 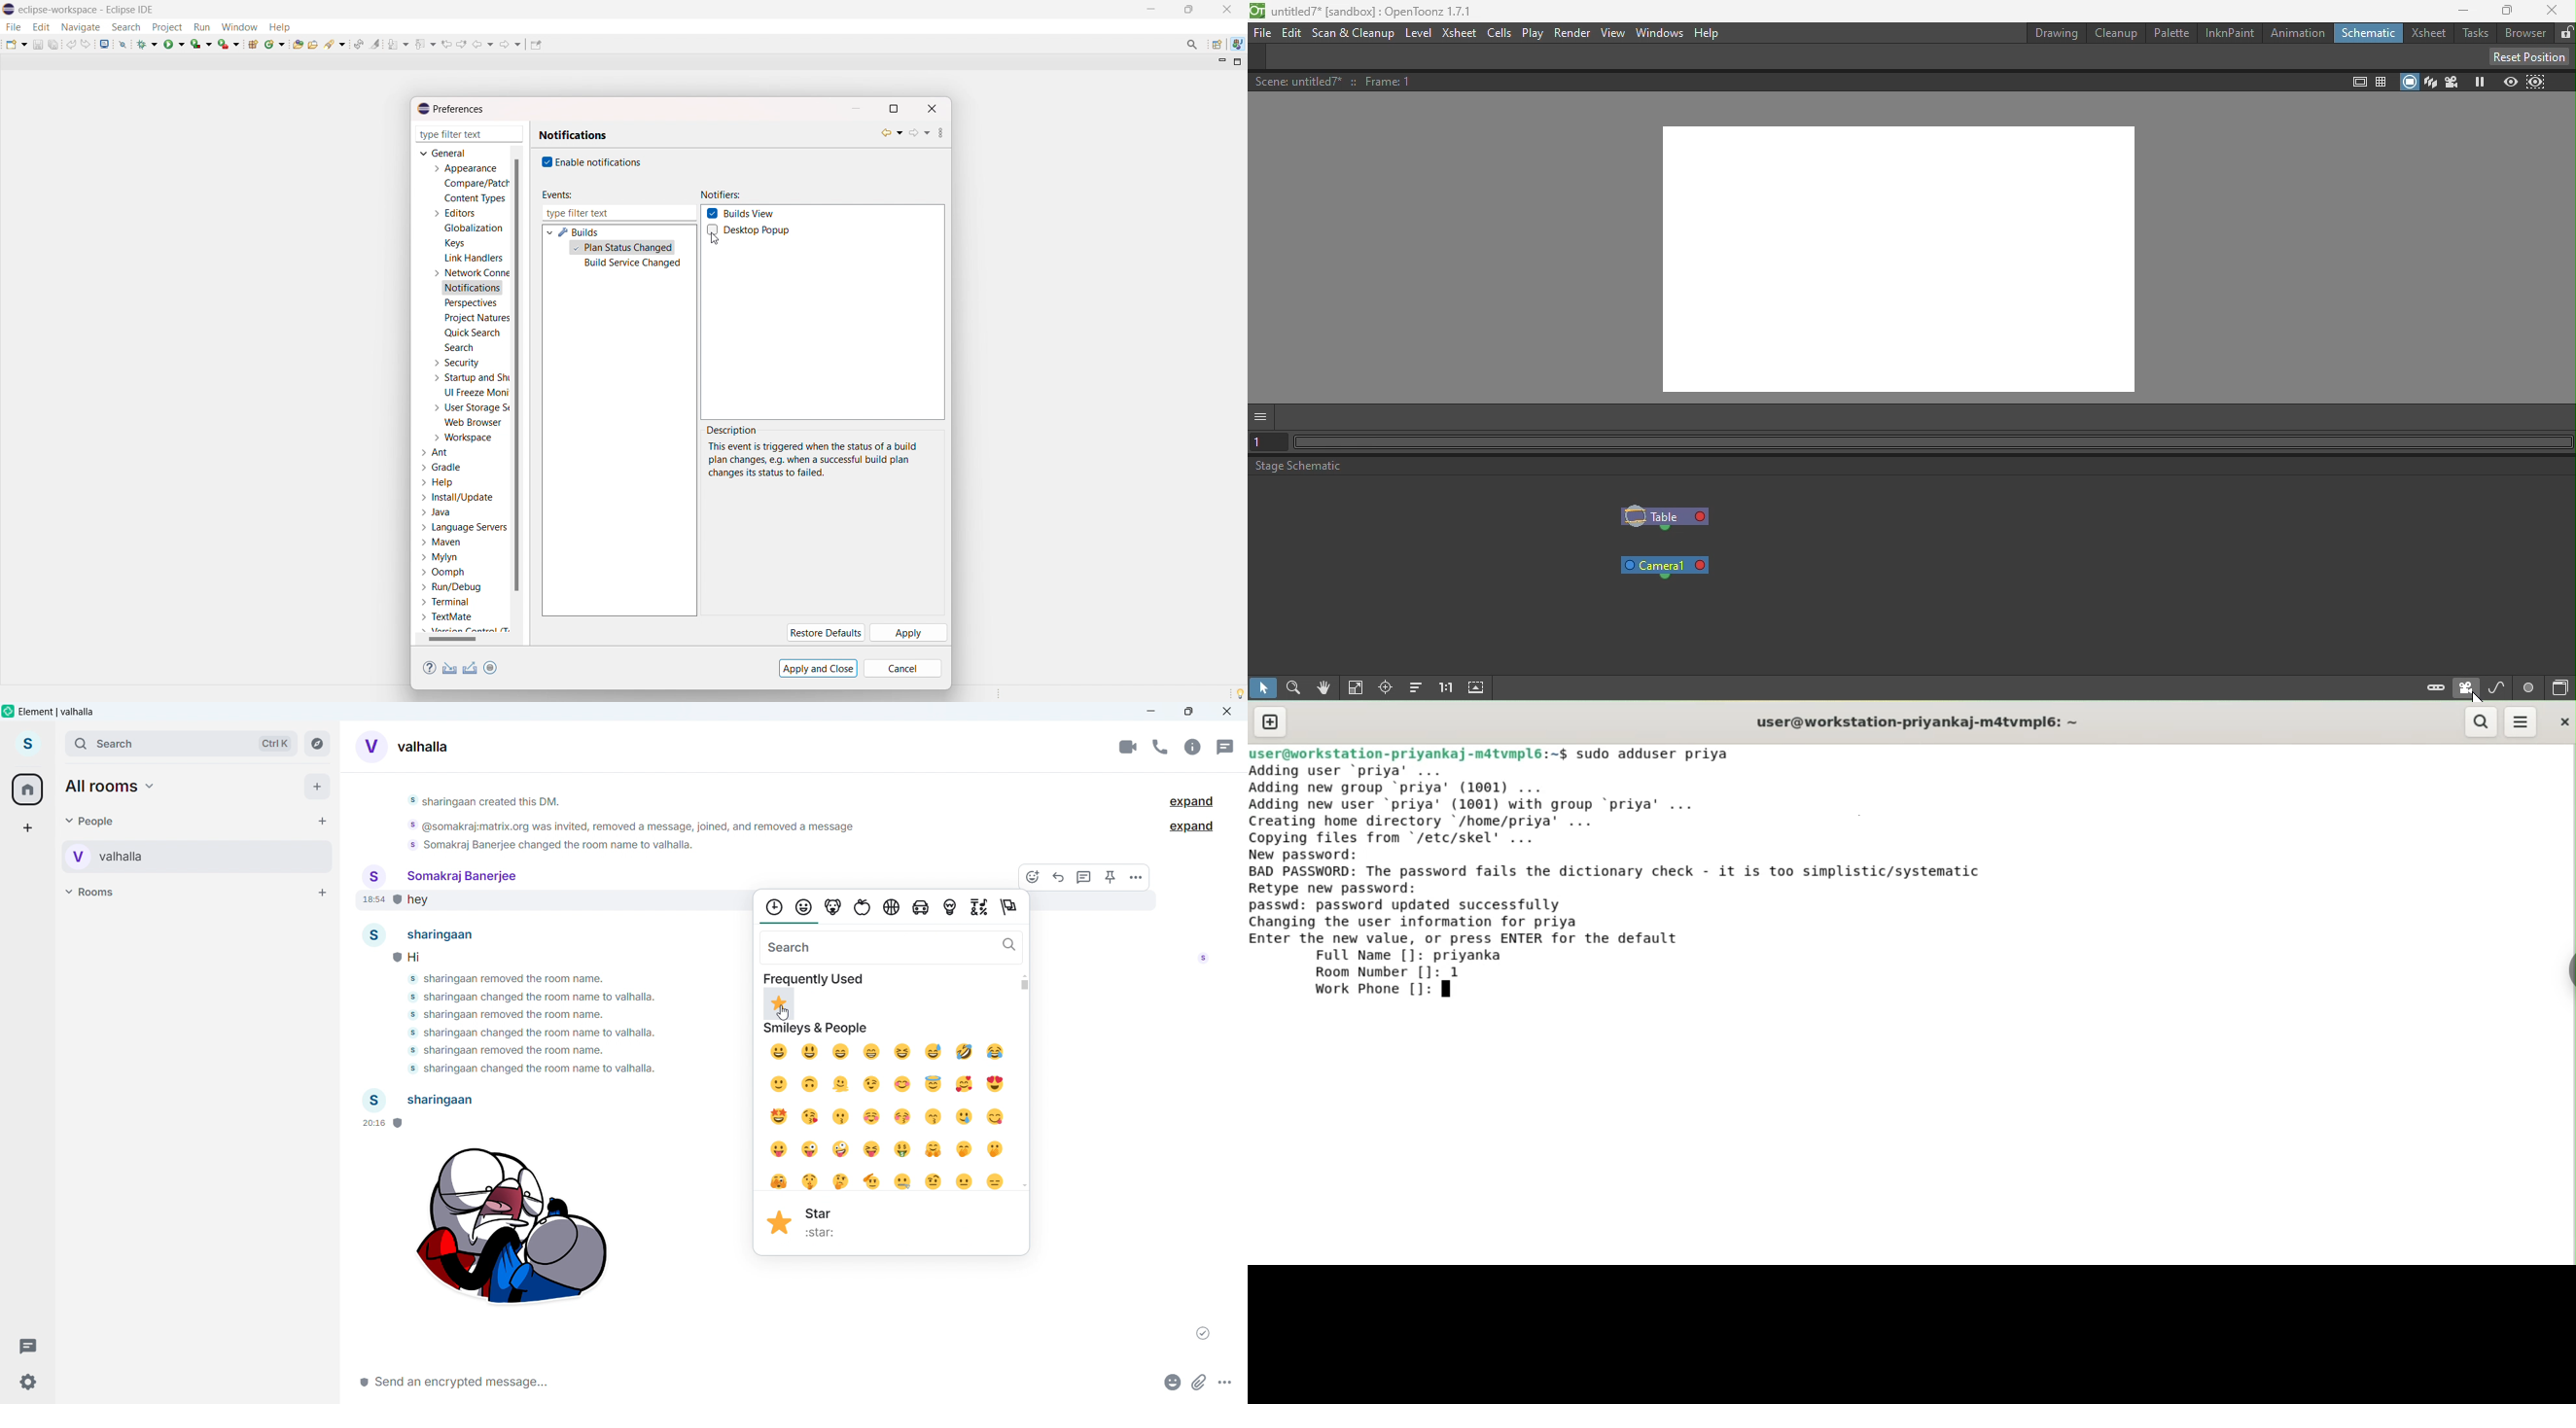 I want to click on money mouth face, so click(x=904, y=1149).